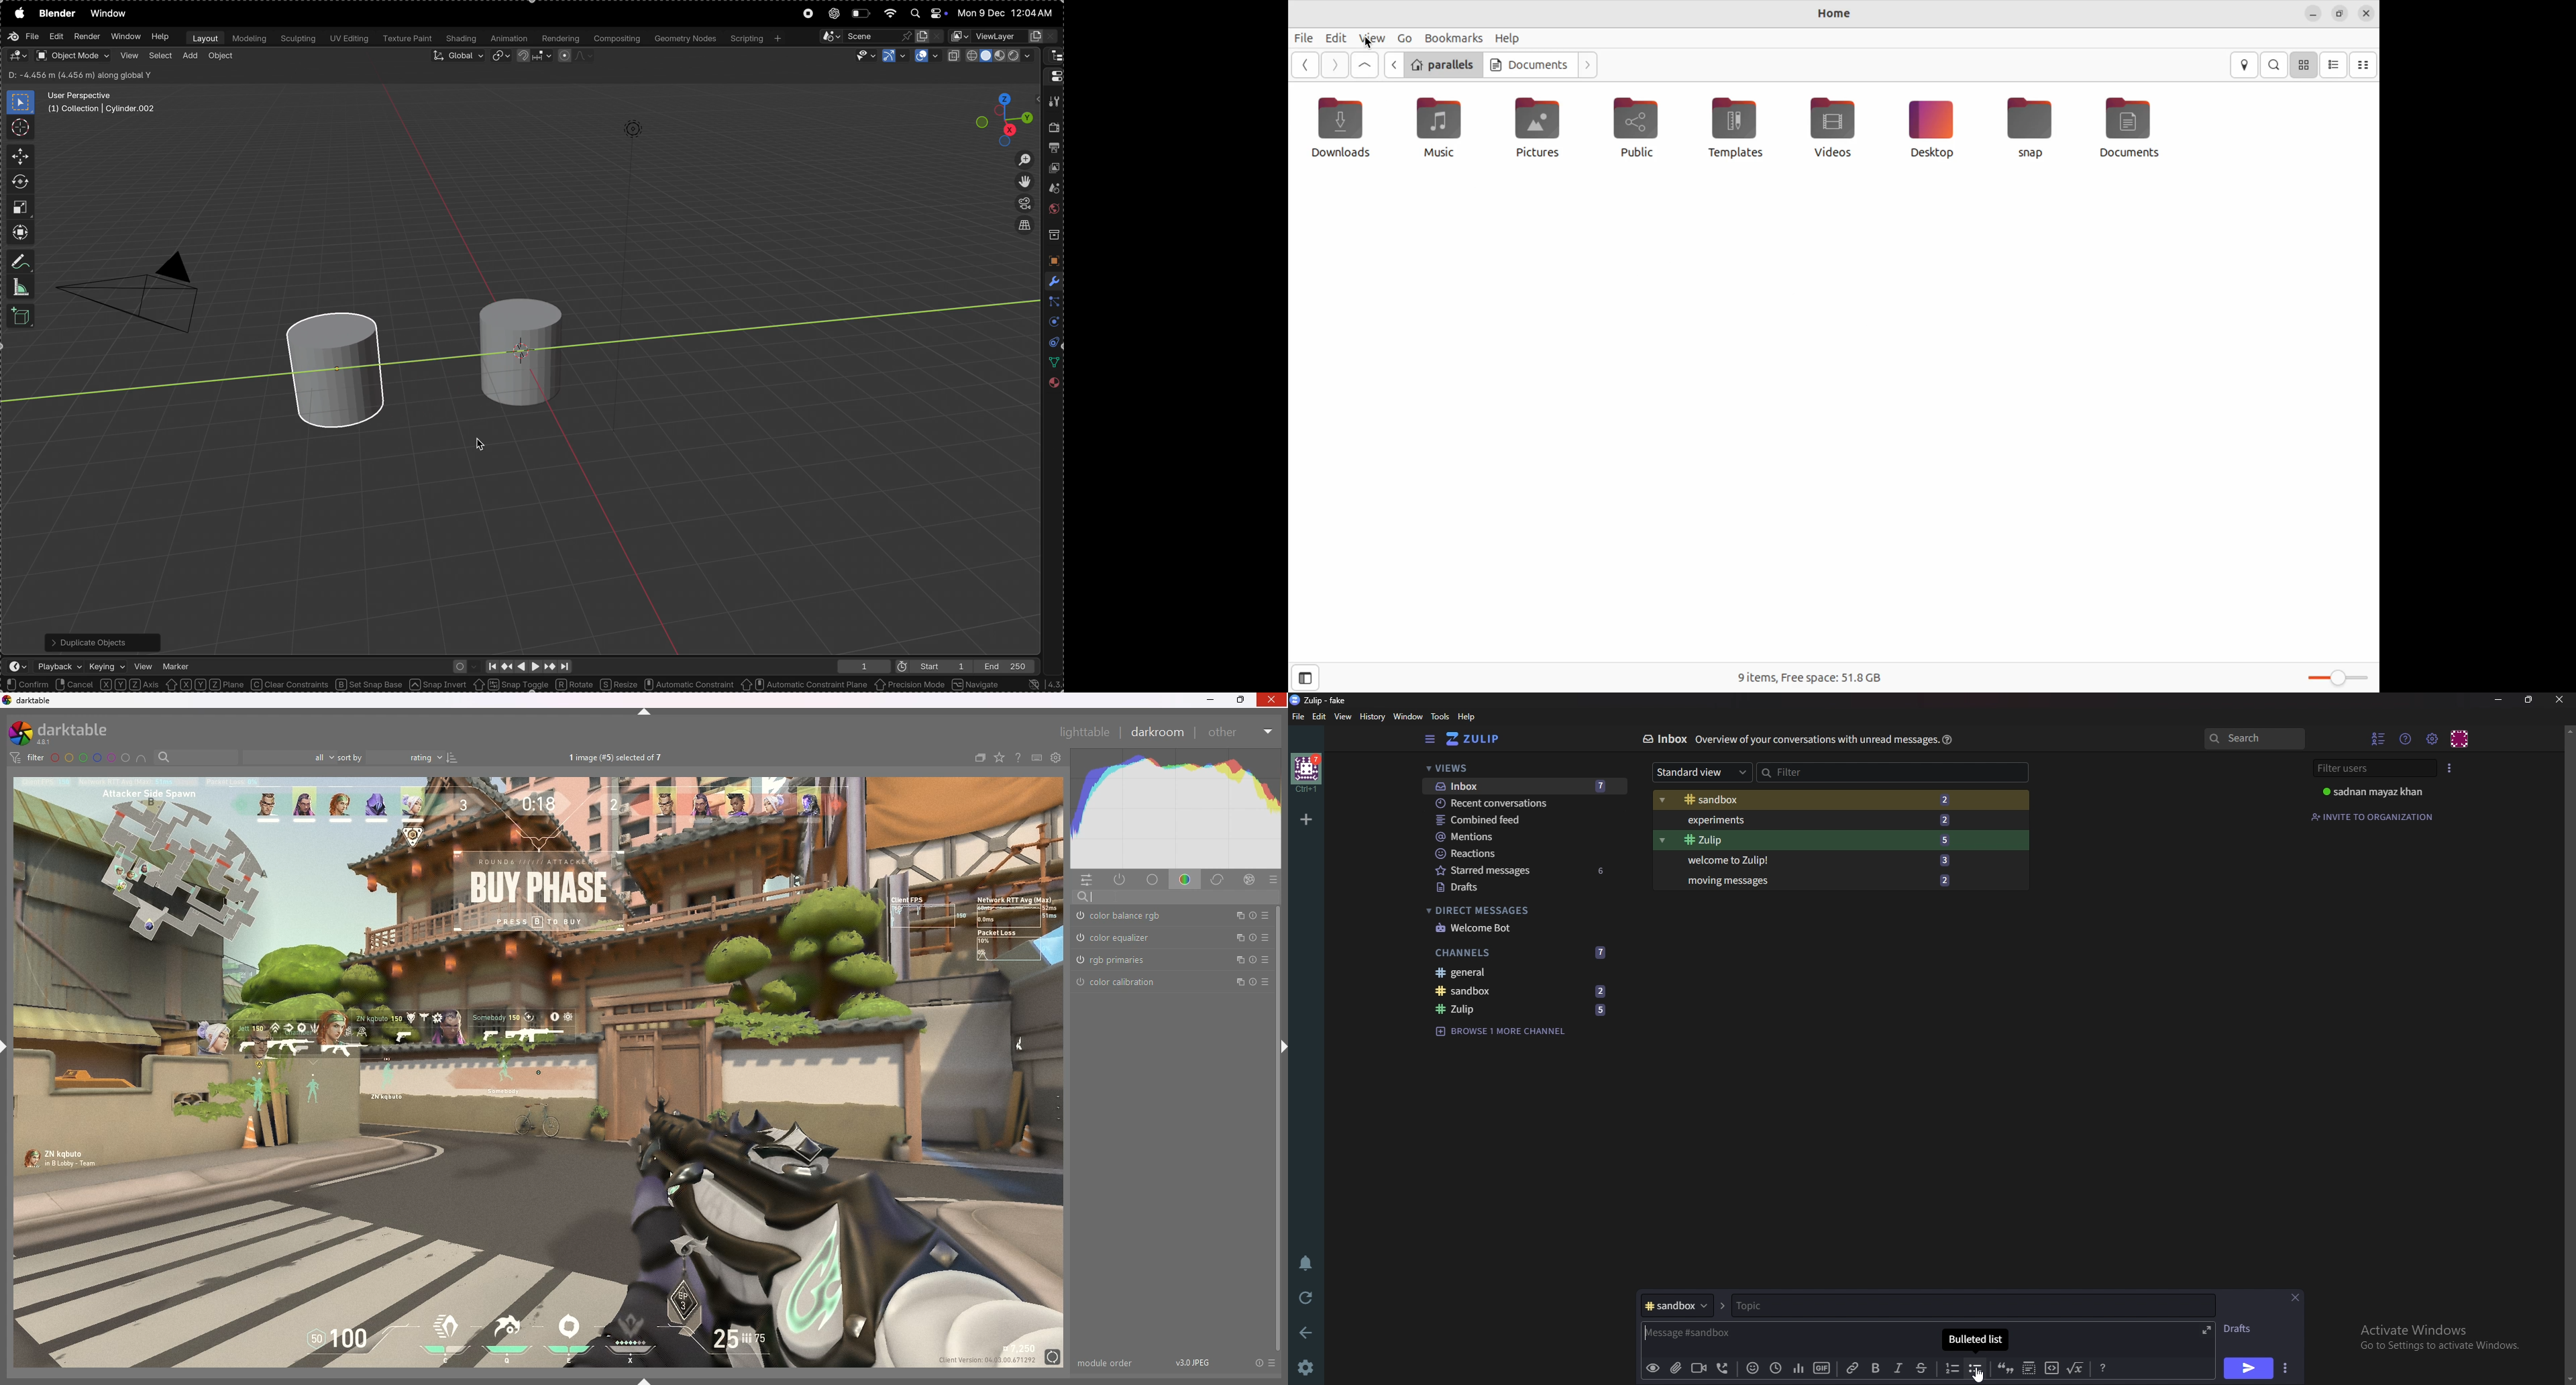 The width and height of the screenshot is (2576, 1400). What do you see at coordinates (1822, 1368) in the screenshot?
I see `gif` at bounding box center [1822, 1368].